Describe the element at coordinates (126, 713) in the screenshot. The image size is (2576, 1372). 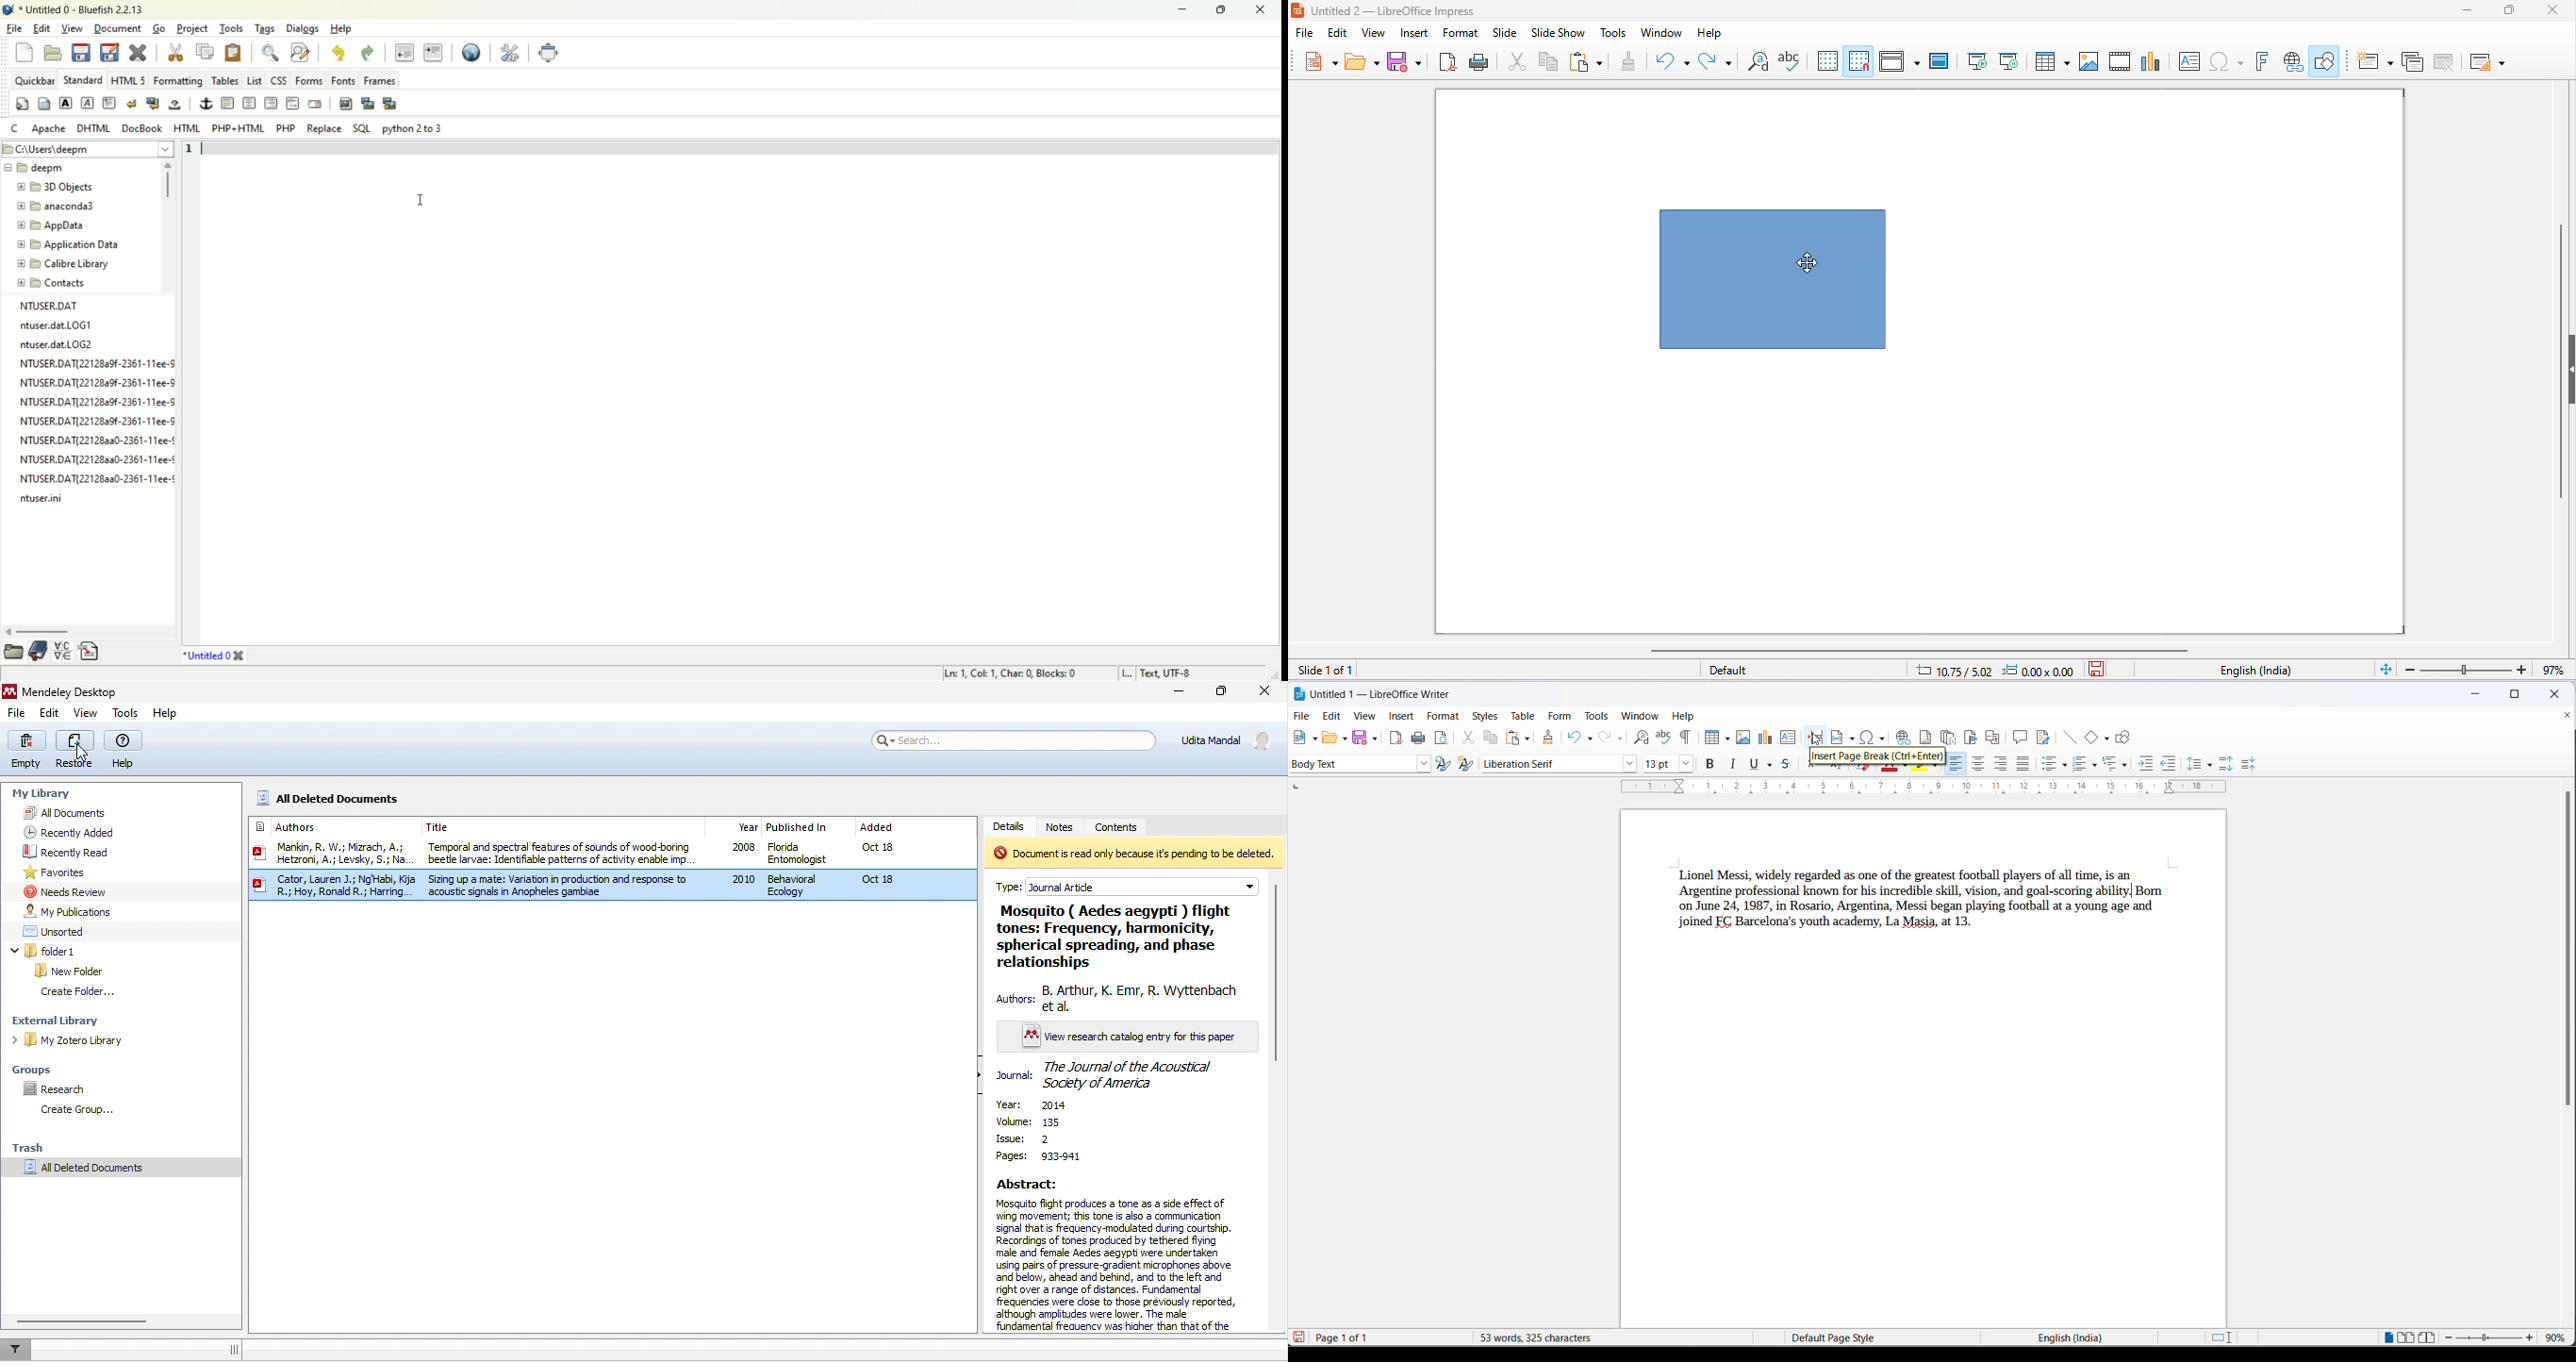
I see `tools` at that location.